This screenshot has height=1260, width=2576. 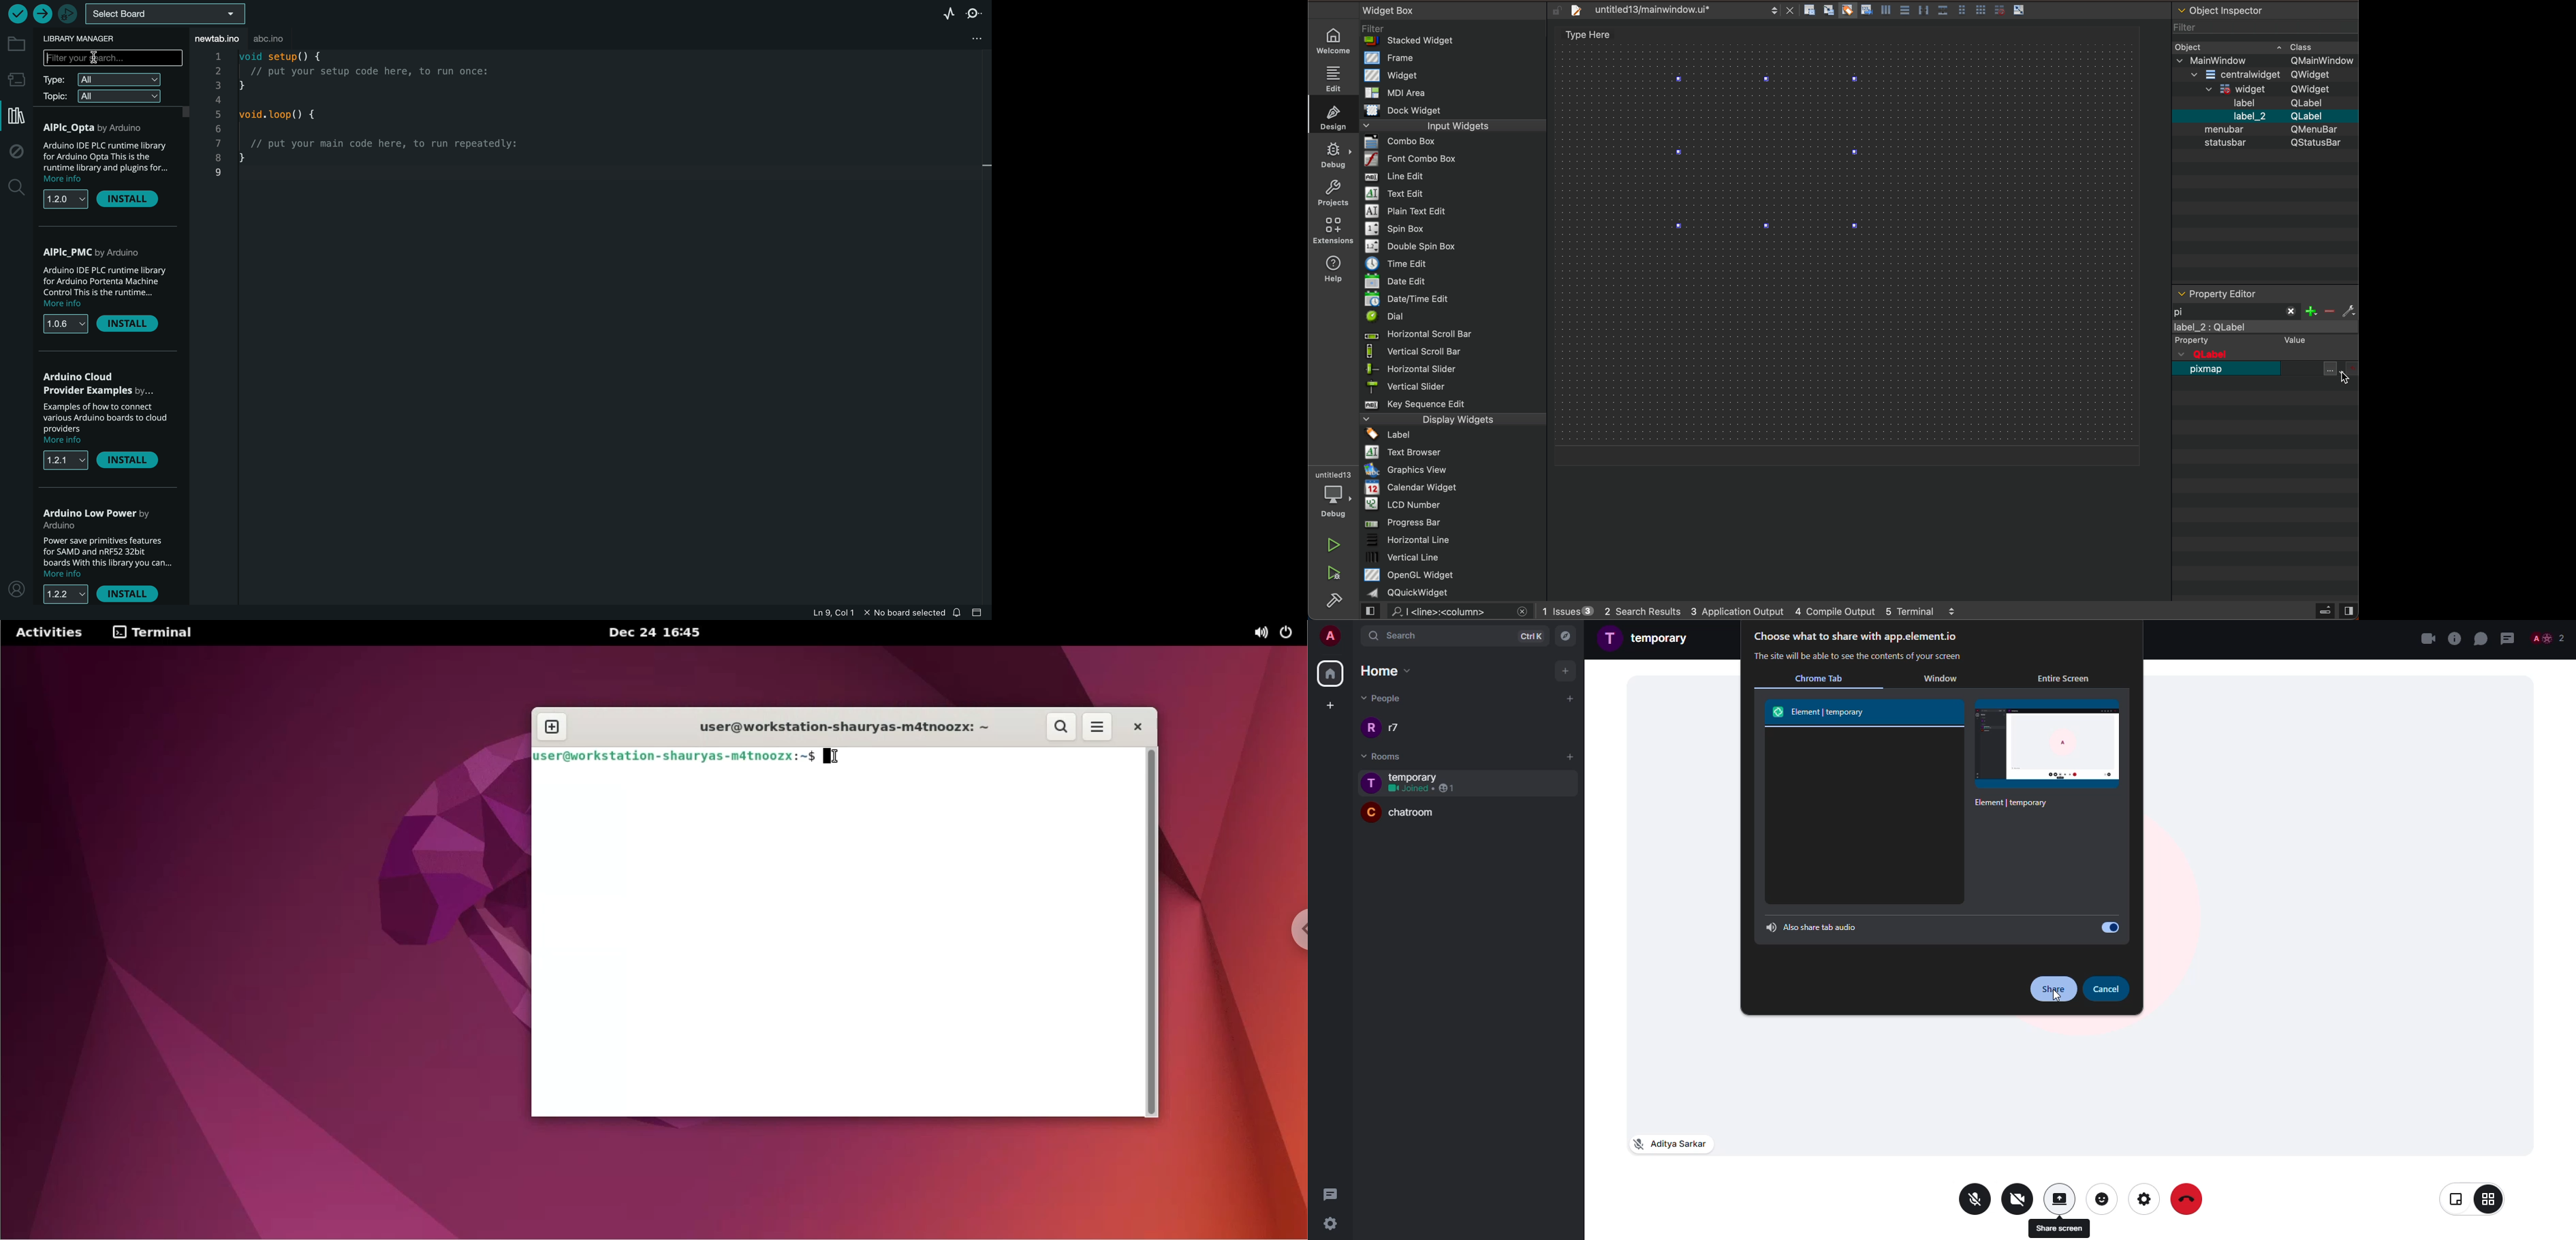 I want to click on debug, so click(x=1333, y=152).